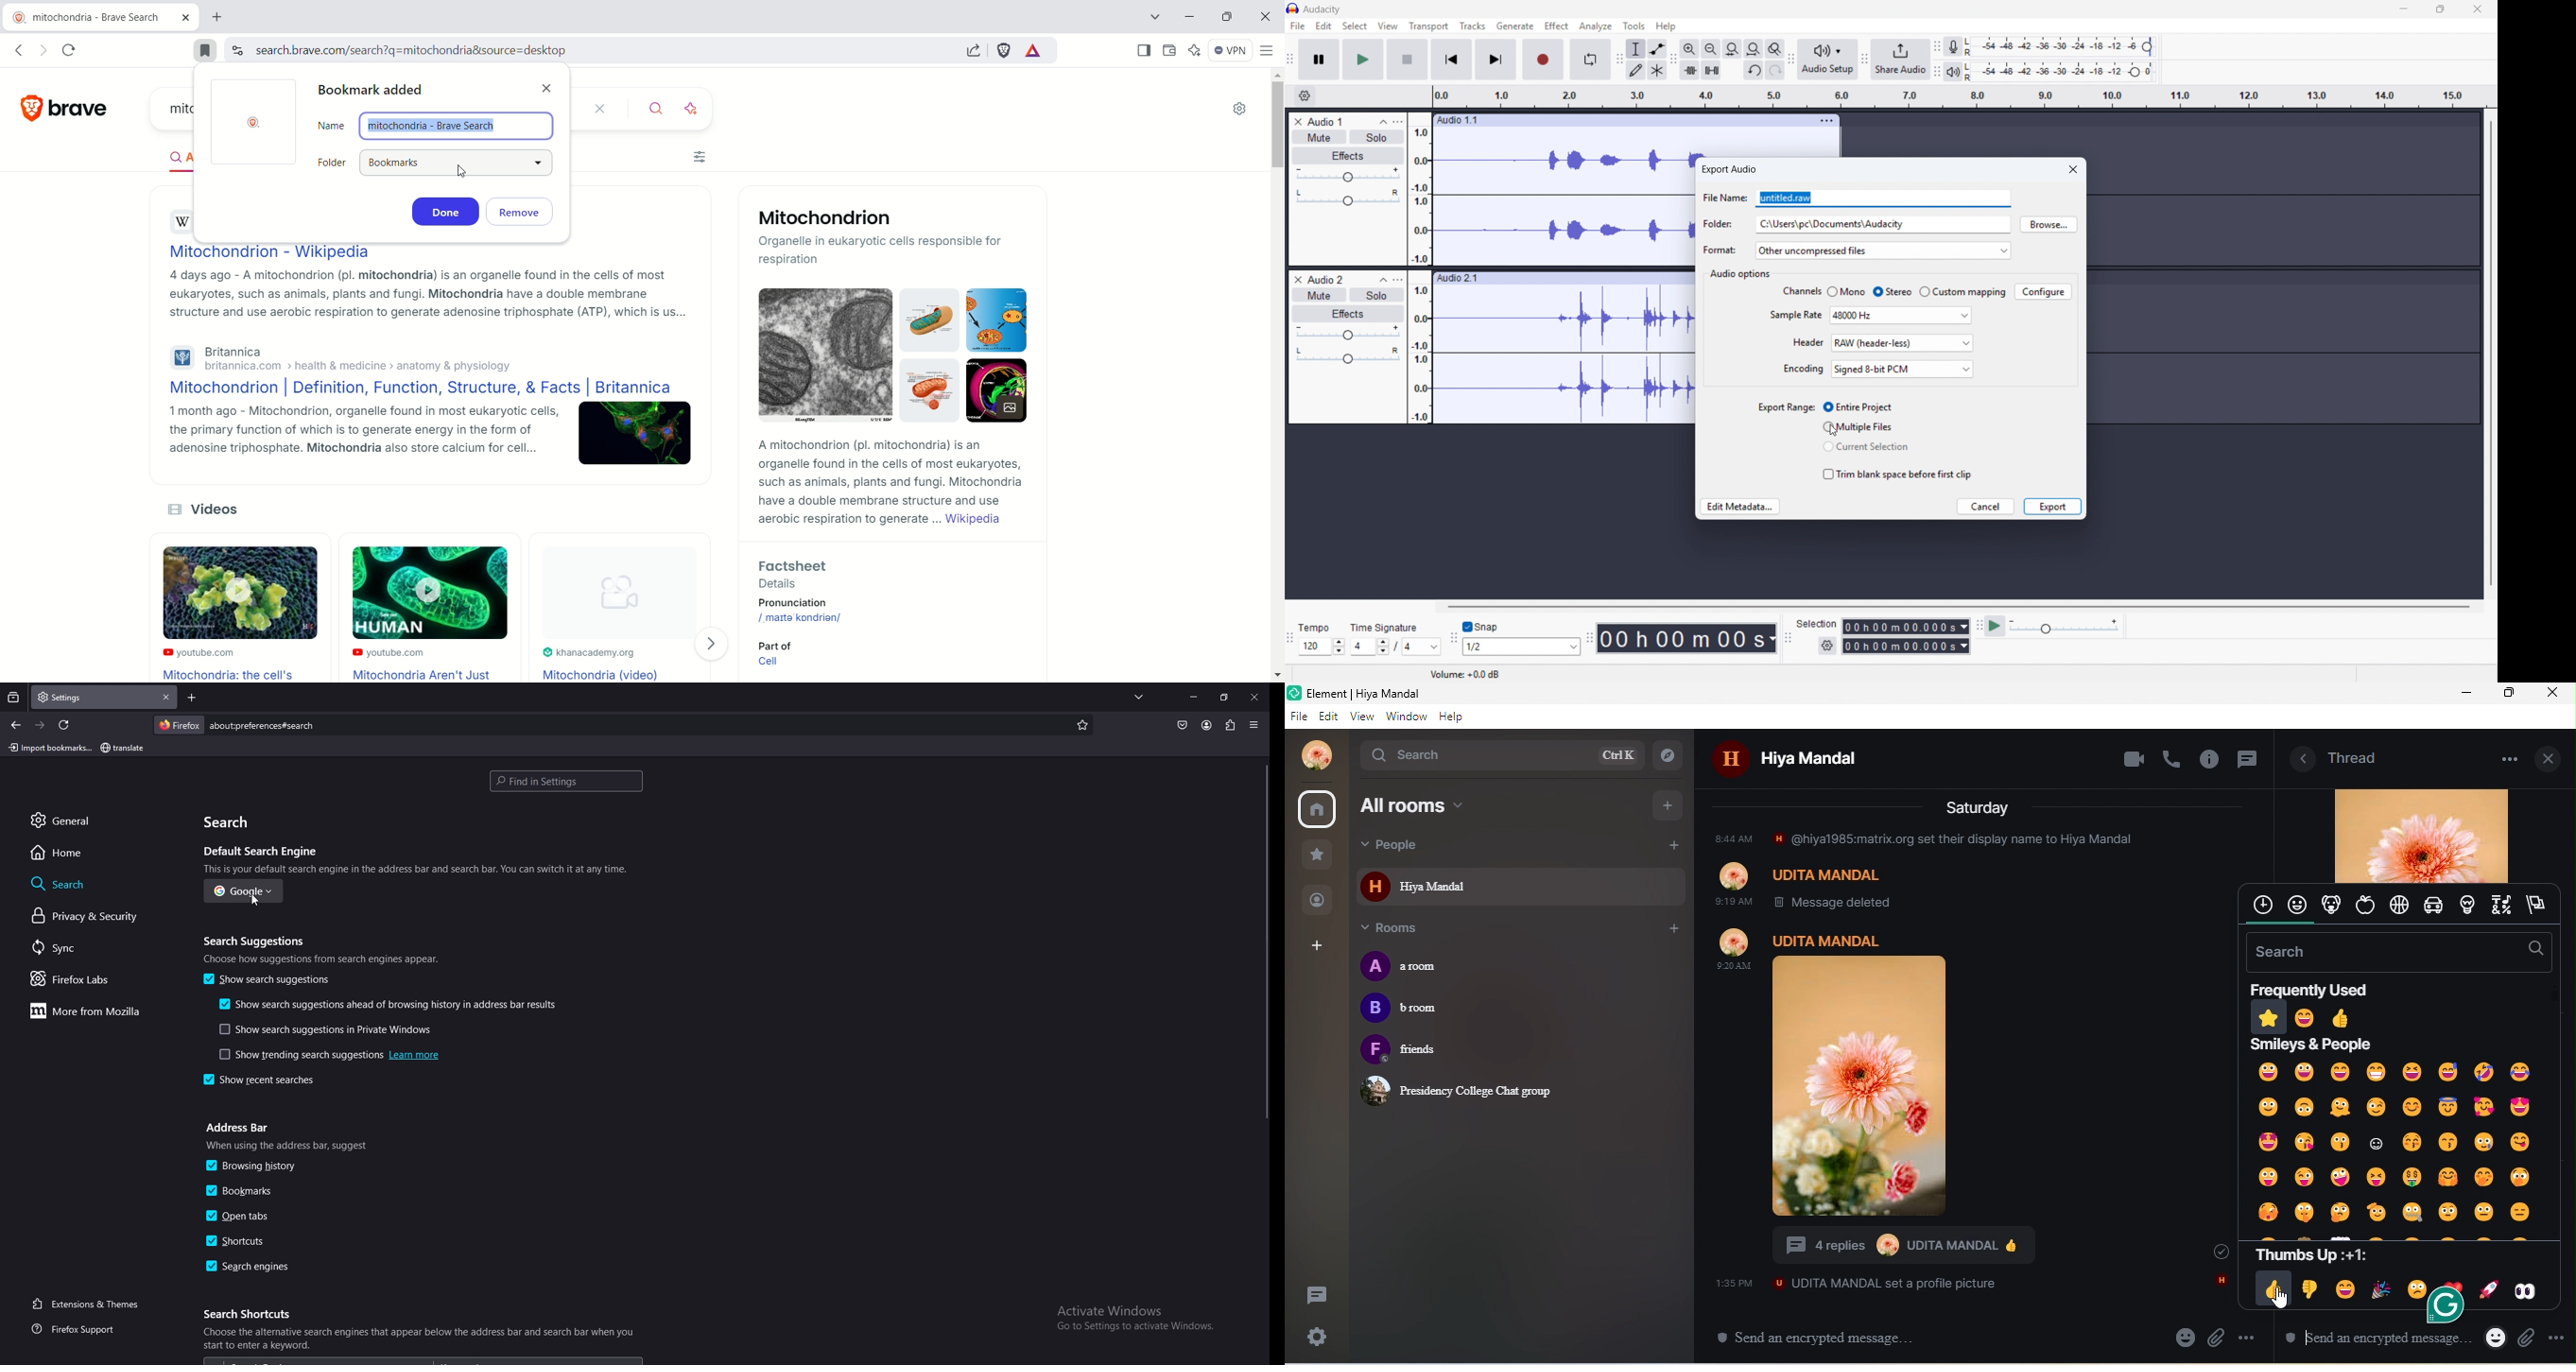 The height and width of the screenshot is (1372, 2576). Describe the element at coordinates (1380, 694) in the screenshot. I see `title` at that location.